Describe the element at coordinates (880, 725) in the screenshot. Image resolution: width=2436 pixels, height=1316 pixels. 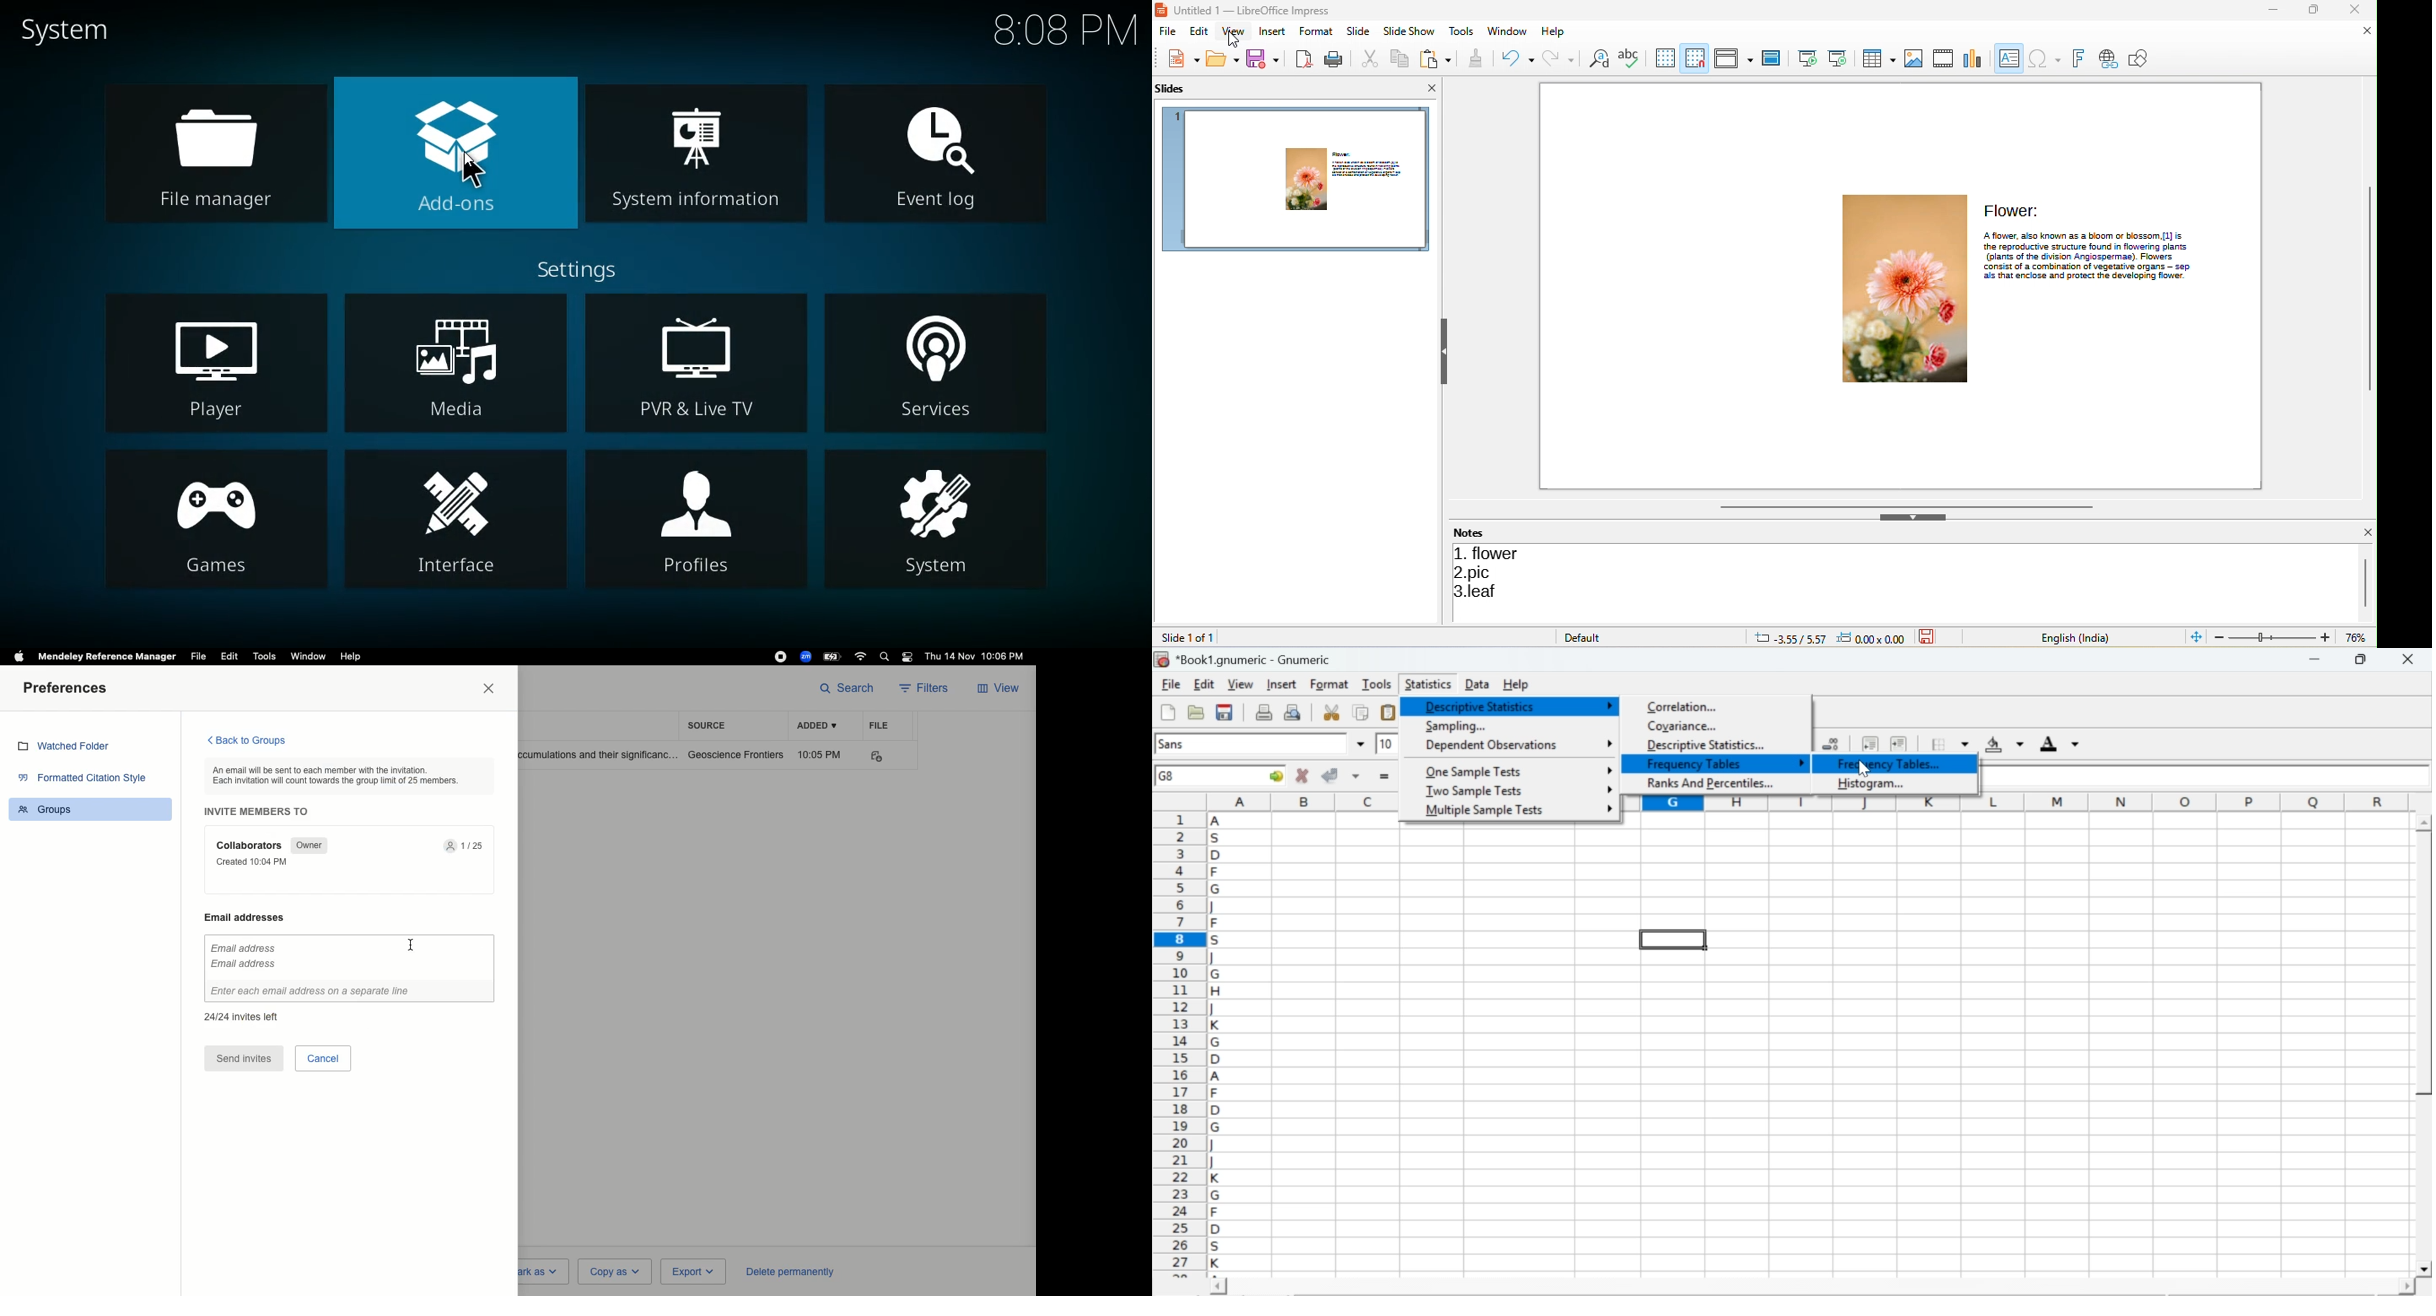
I see `File` at that location.